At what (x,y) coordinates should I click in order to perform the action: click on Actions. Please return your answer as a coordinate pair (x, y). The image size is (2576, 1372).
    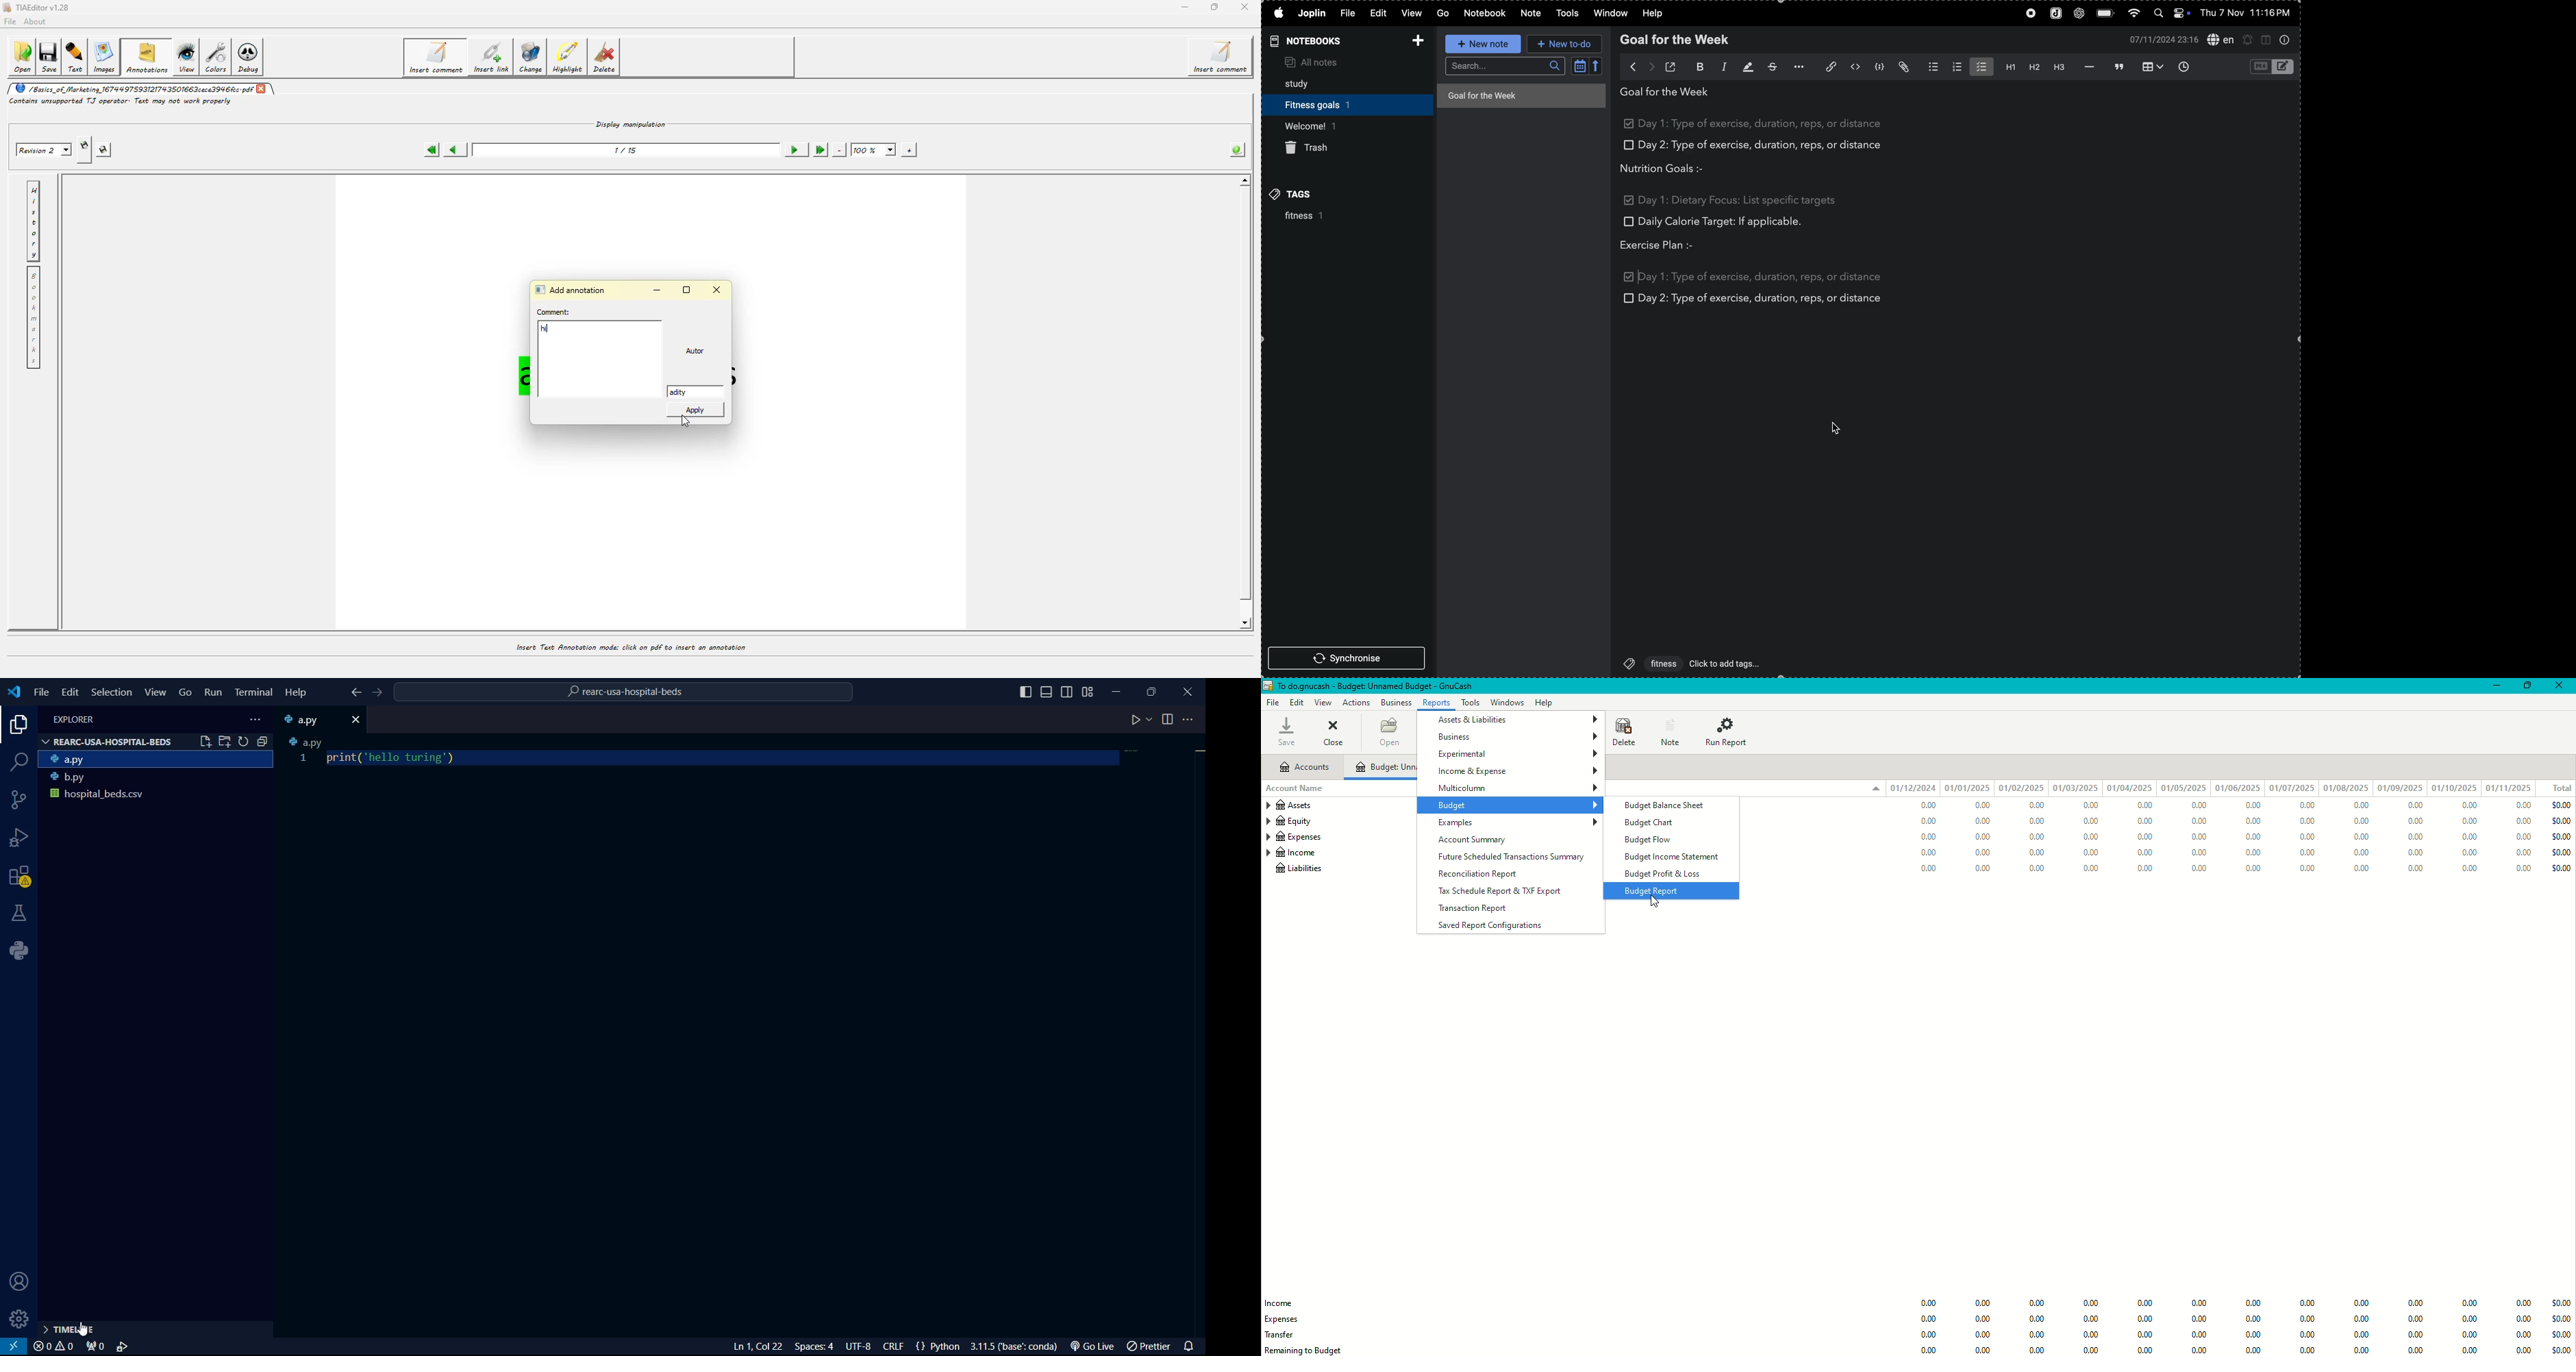
    Looking at the image, I should click on (1355, 701).